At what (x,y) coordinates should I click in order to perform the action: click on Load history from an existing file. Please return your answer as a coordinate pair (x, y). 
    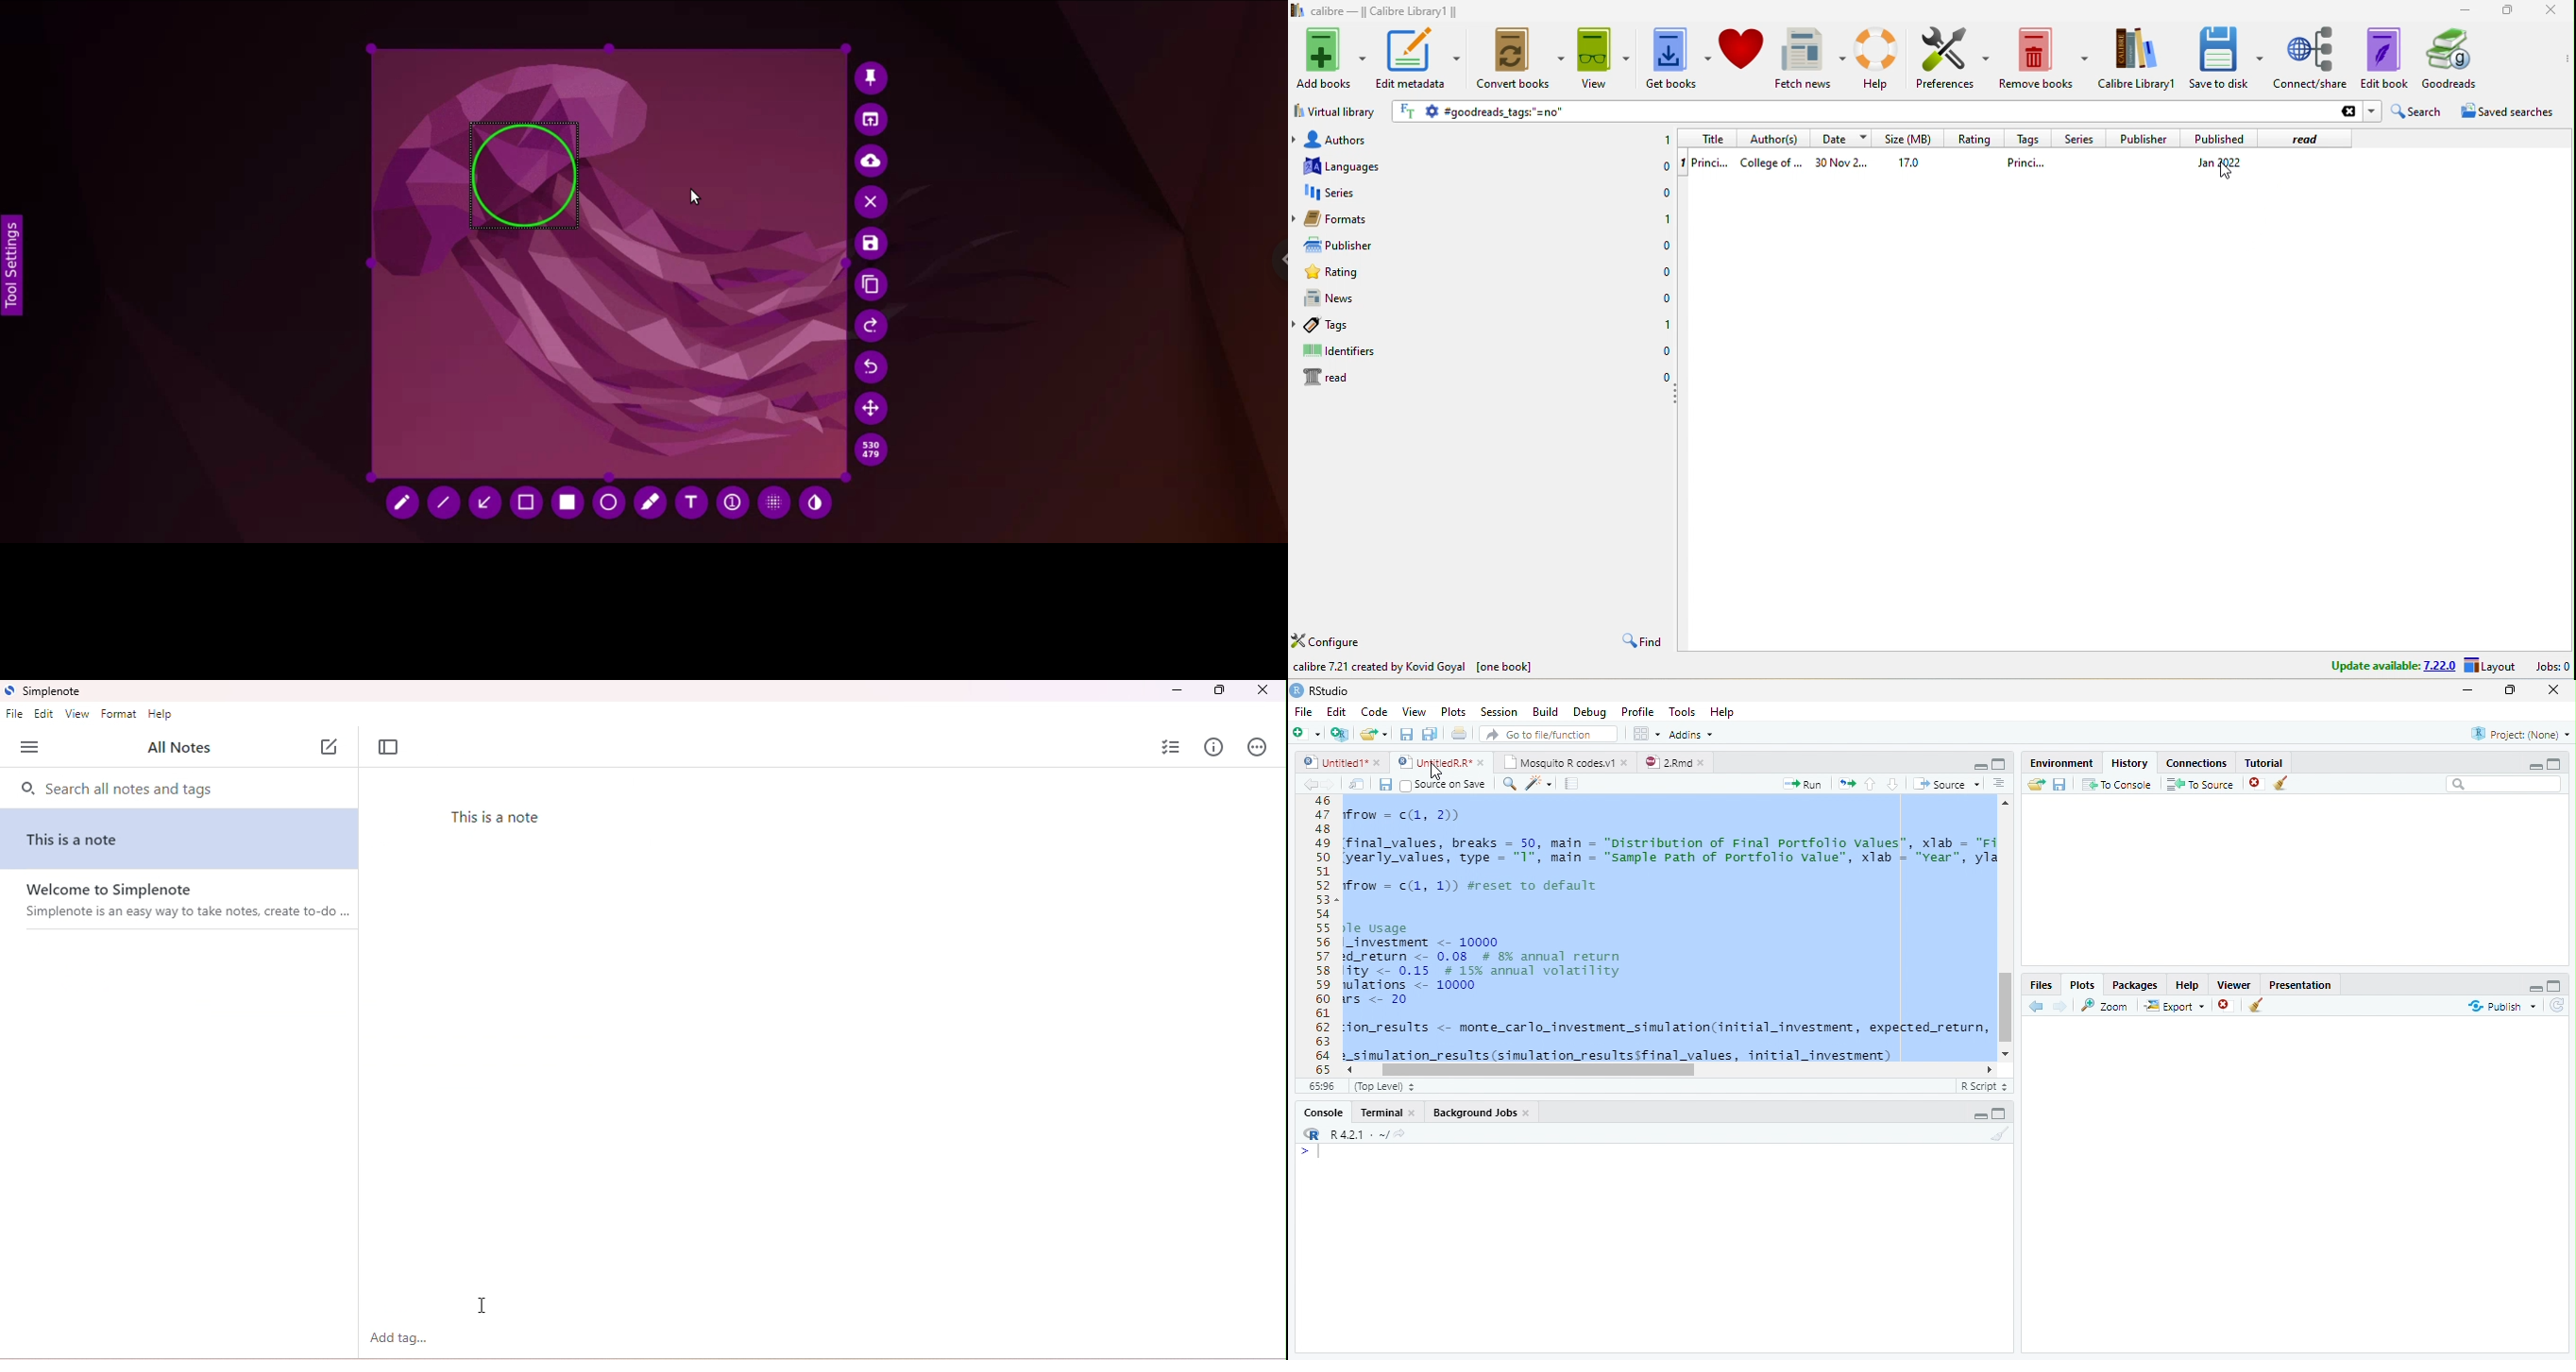
    Looking at the image, I should click on (2035, 785).